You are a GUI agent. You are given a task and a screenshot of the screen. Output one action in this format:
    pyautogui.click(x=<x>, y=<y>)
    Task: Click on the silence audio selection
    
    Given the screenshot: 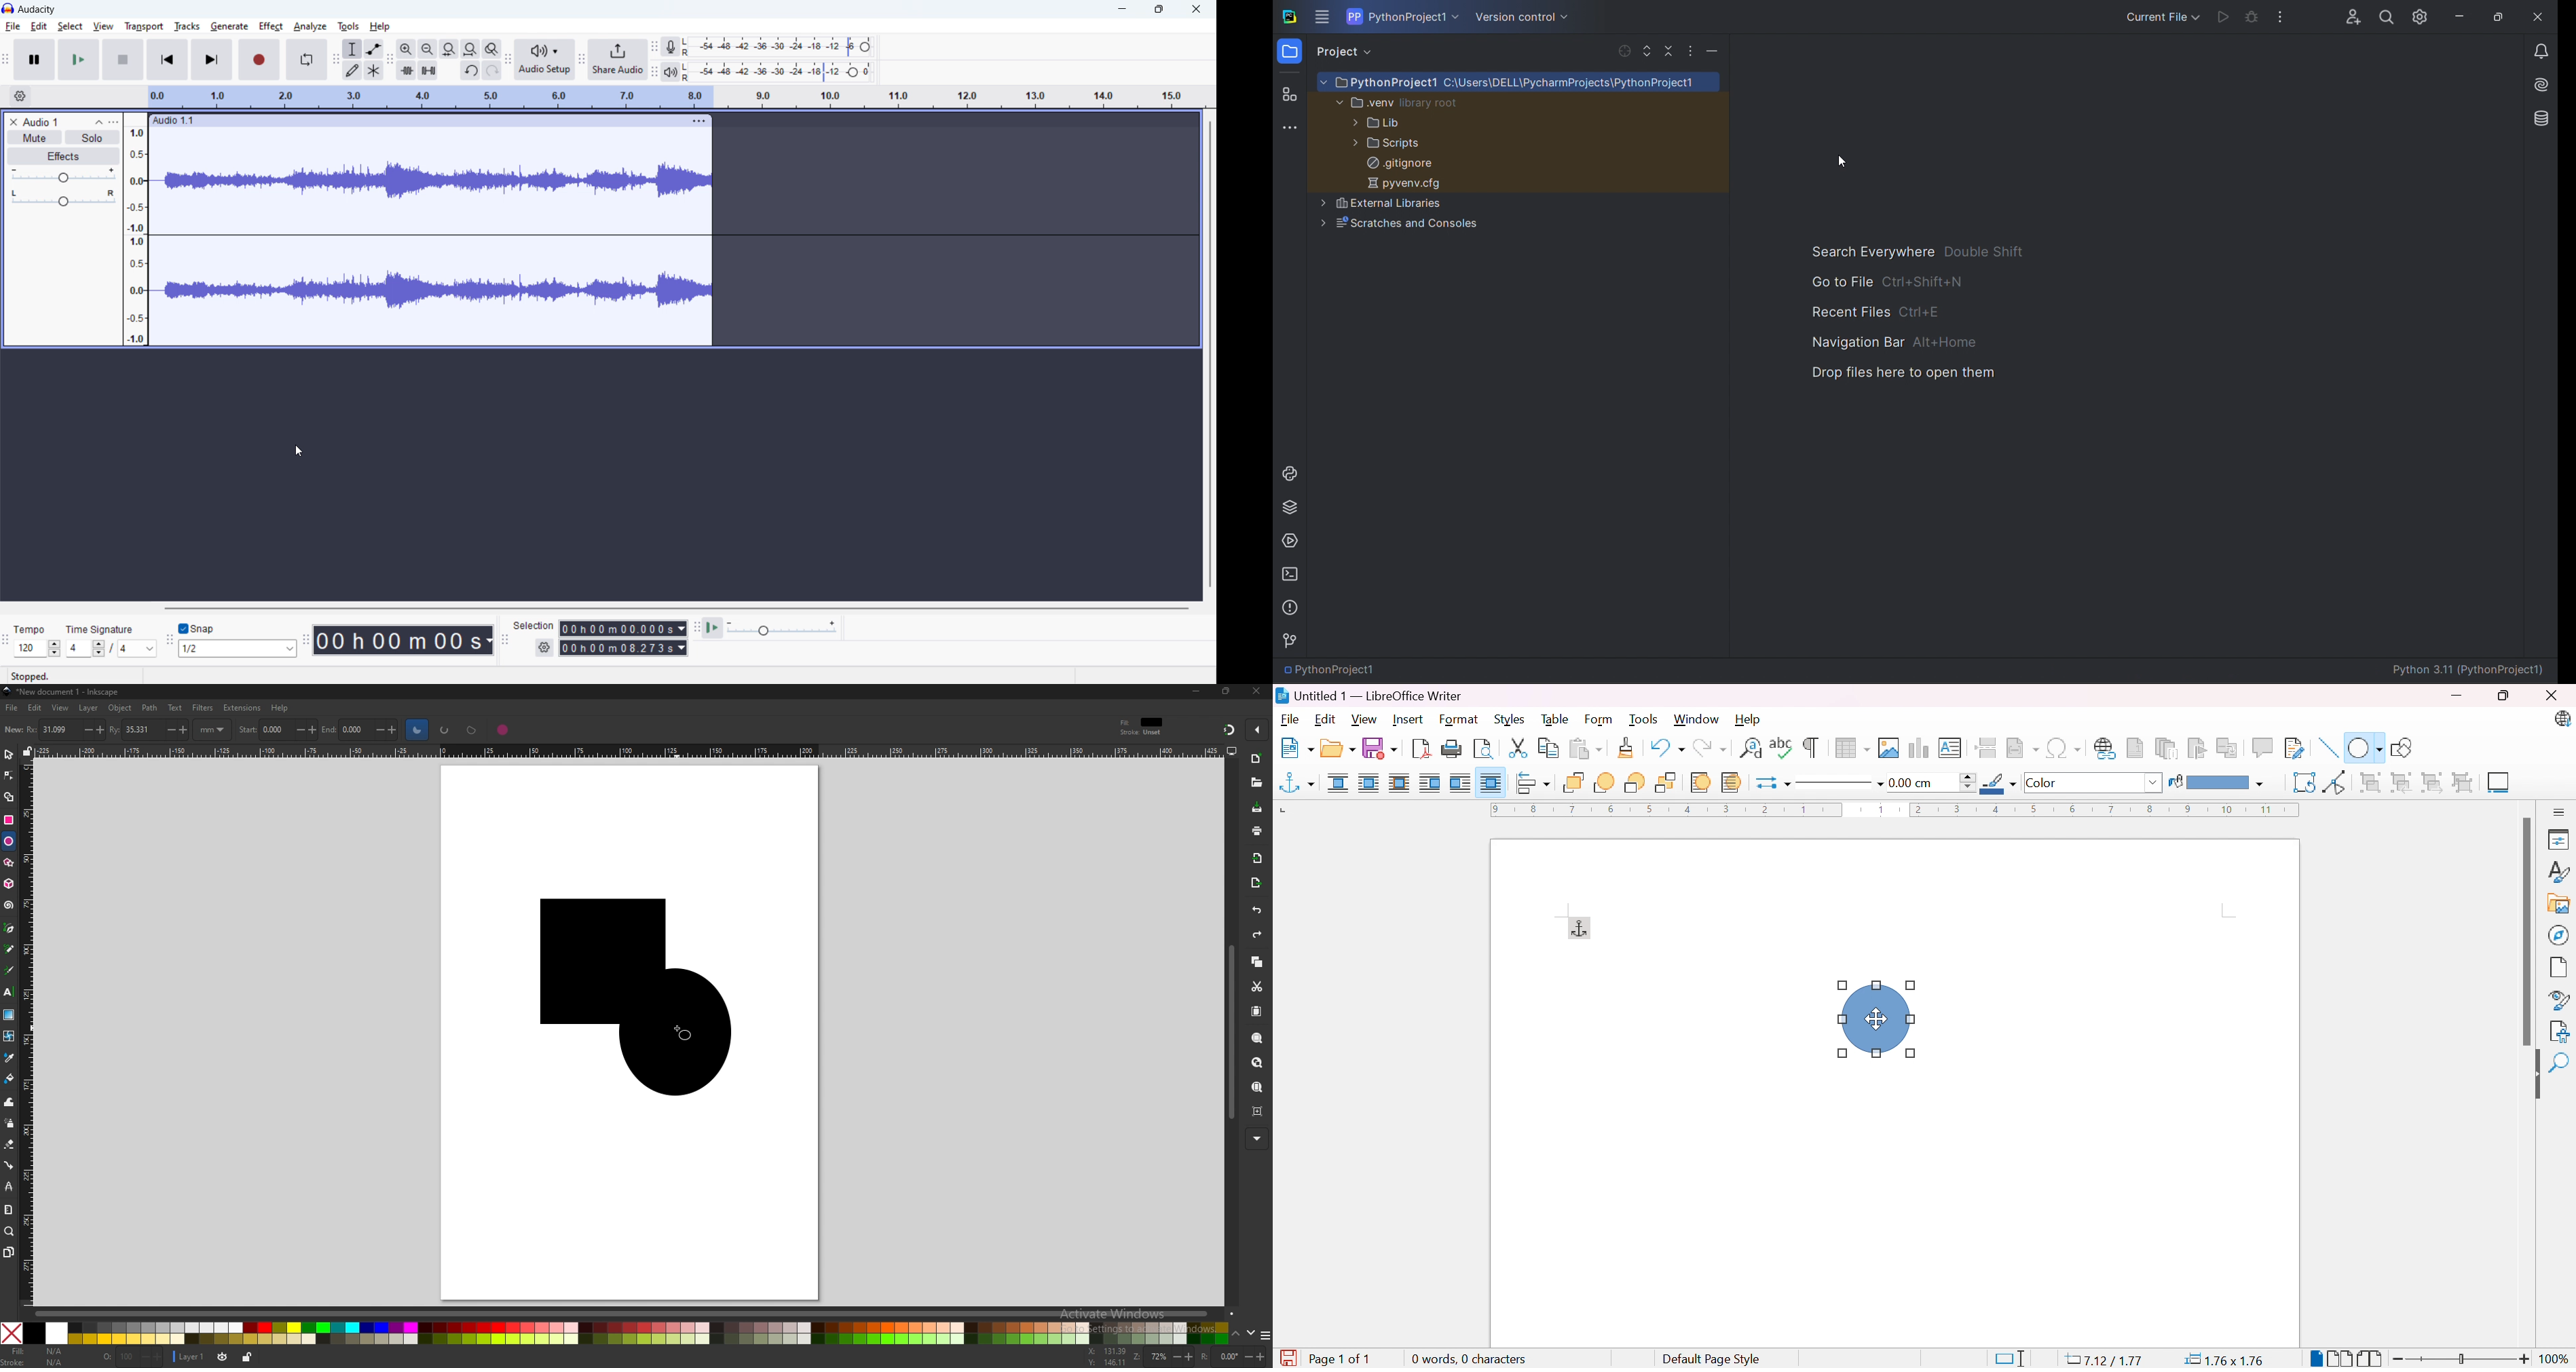 What is the action you would take?
    pyautogui.click(x=428, y=70)
    